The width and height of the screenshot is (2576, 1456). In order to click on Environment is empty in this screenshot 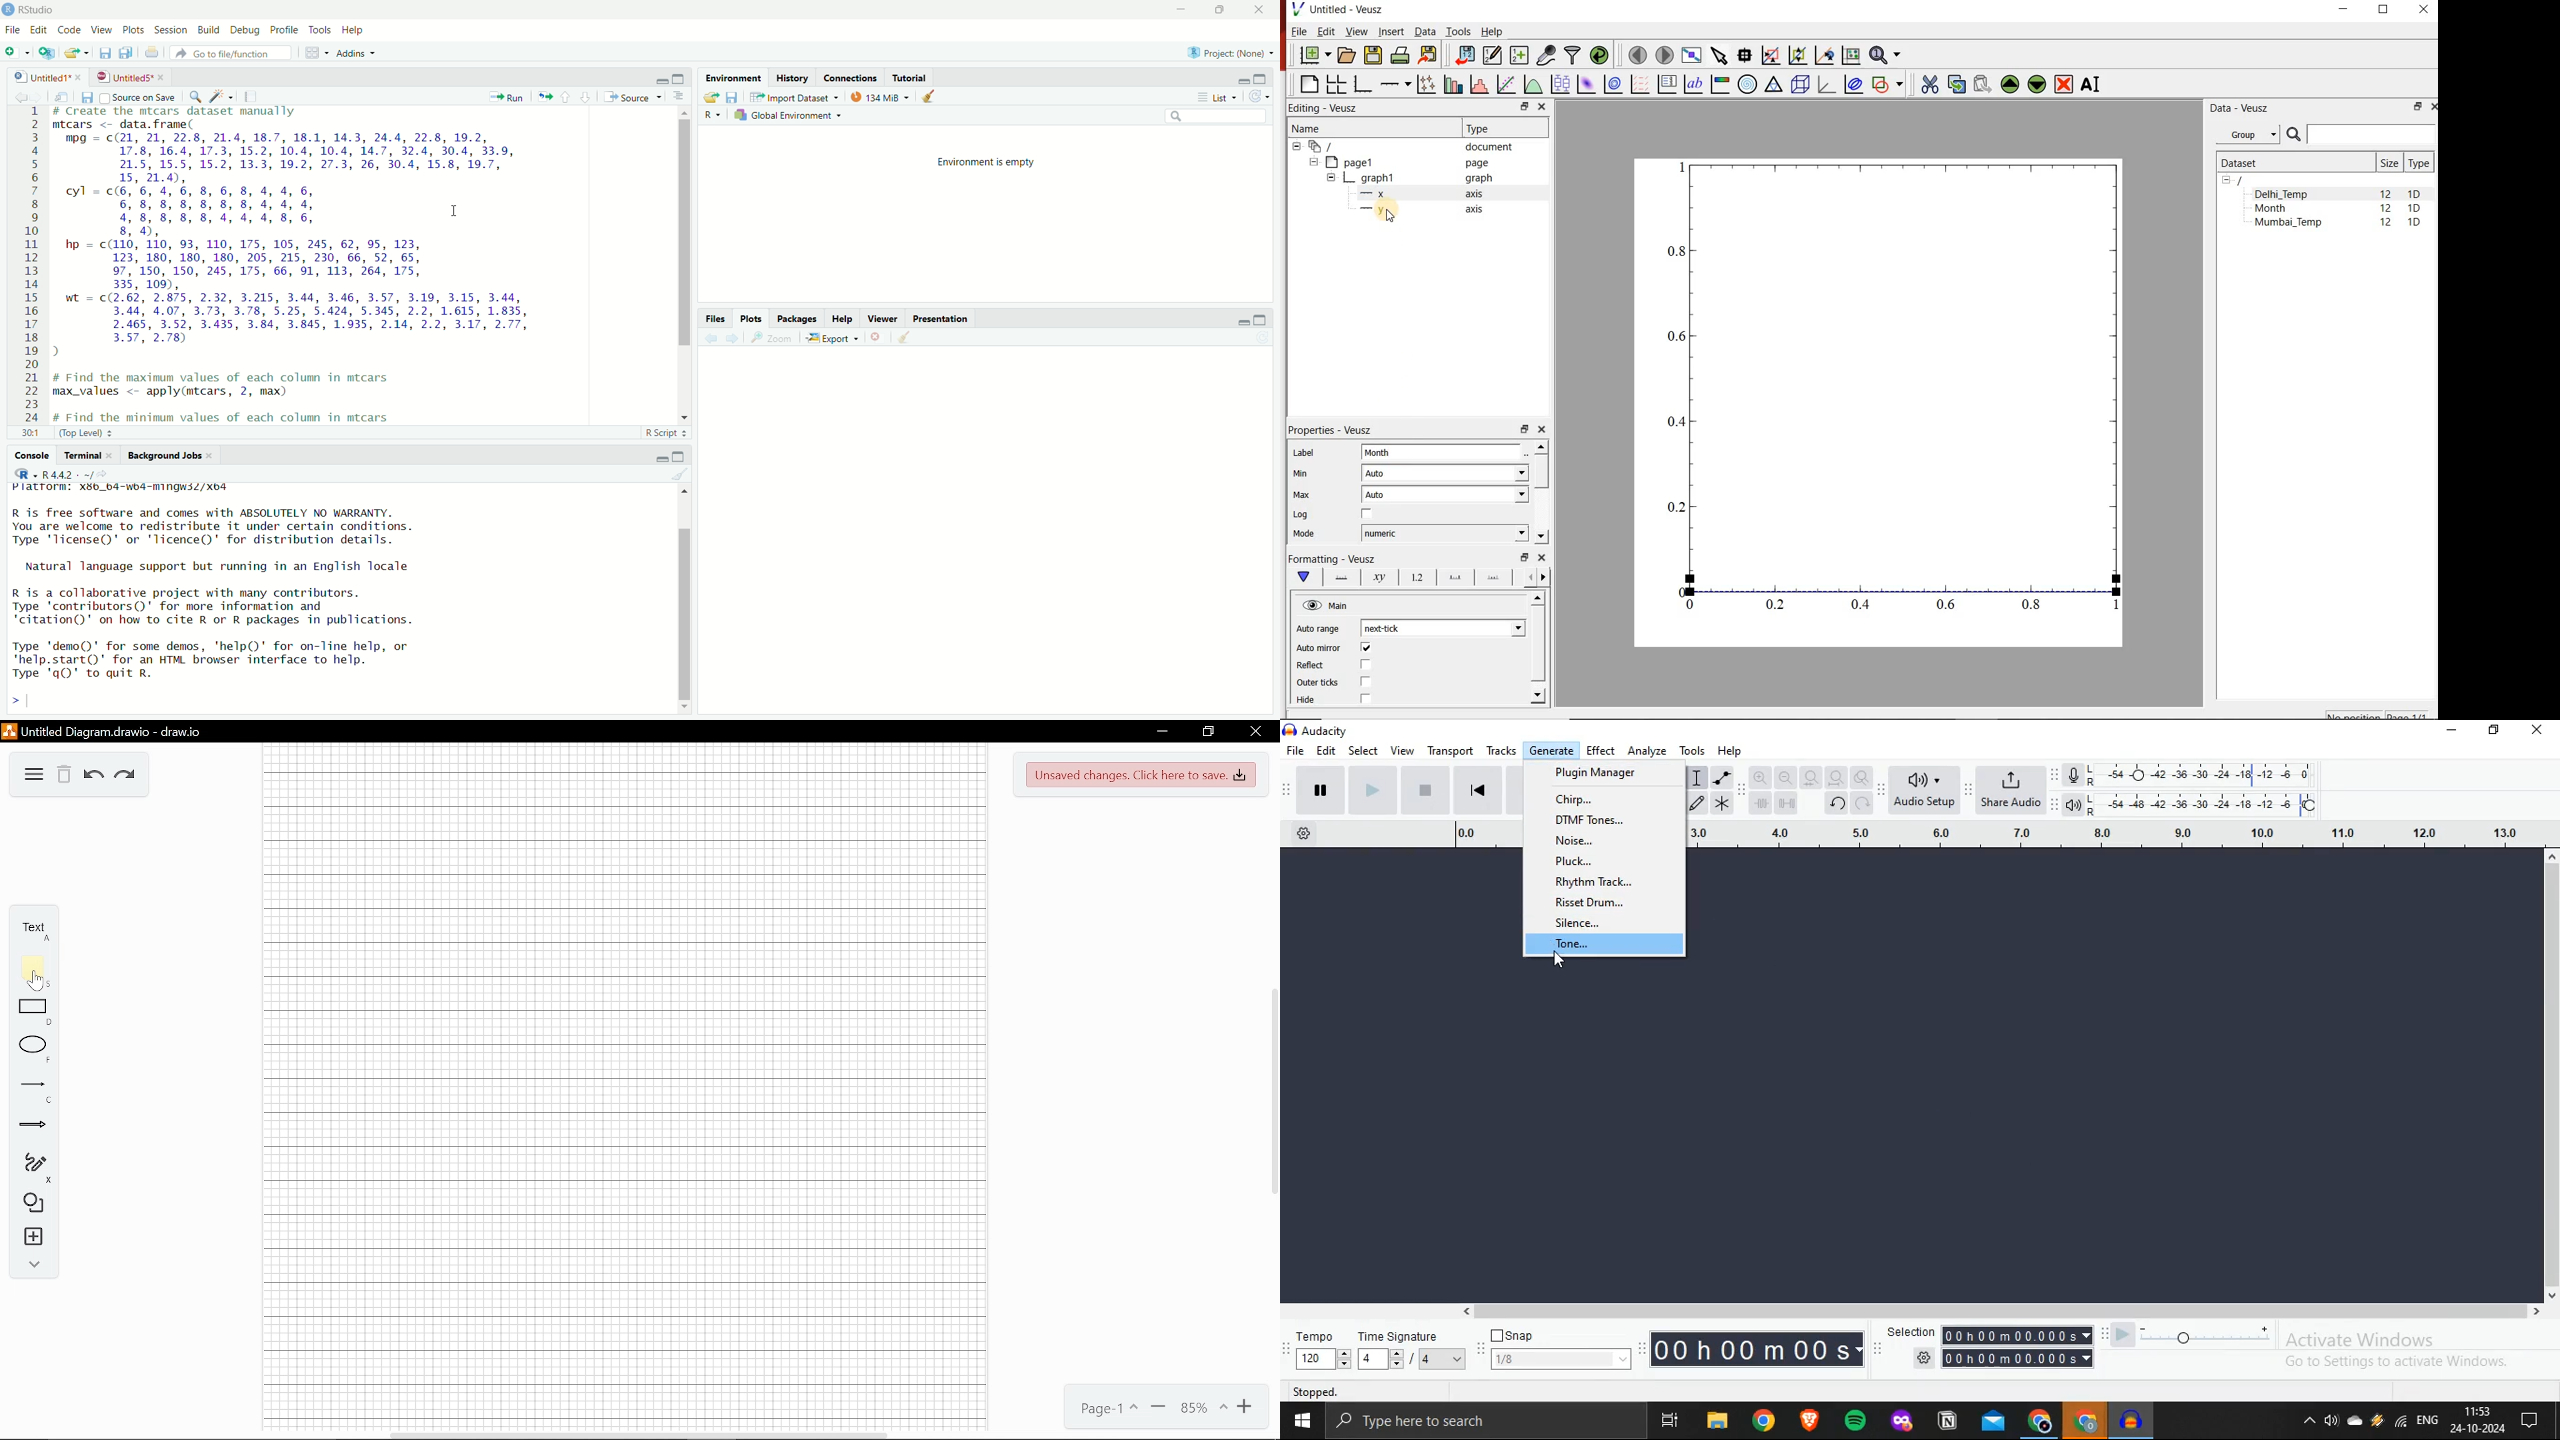, I will do `click(987, 161)`.